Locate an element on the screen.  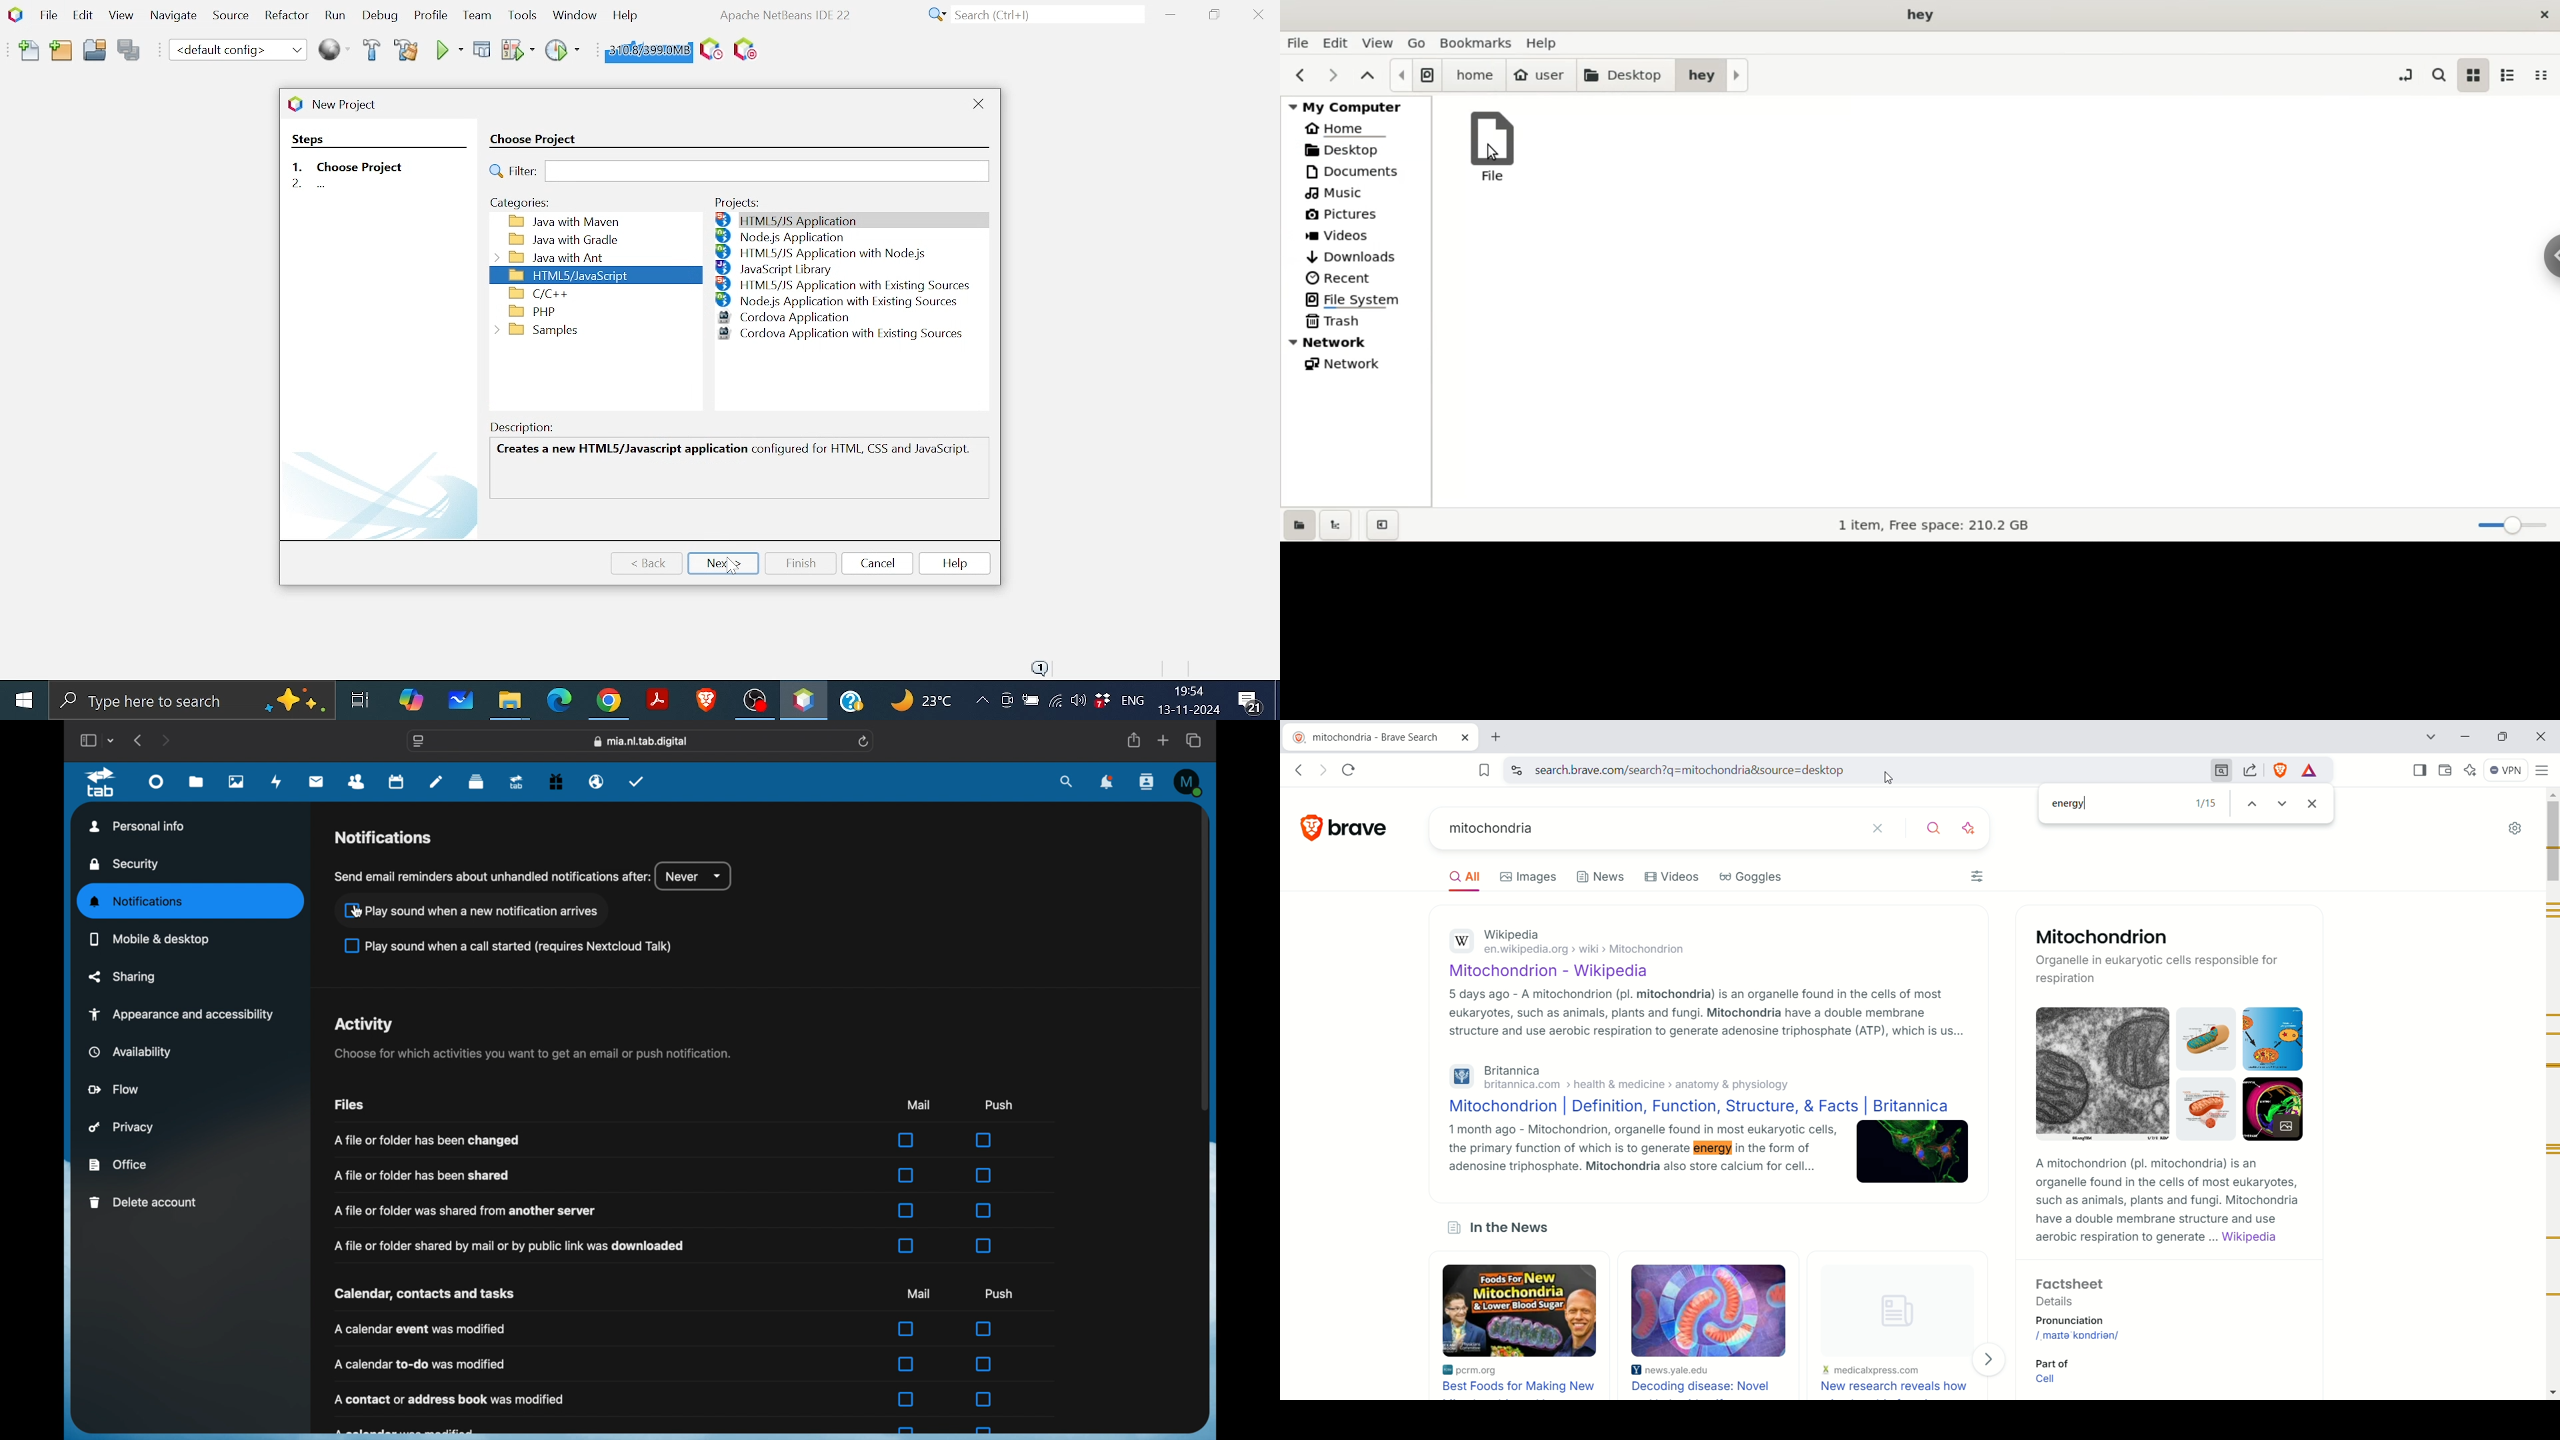
tasks is located at coordinates (637, 781).